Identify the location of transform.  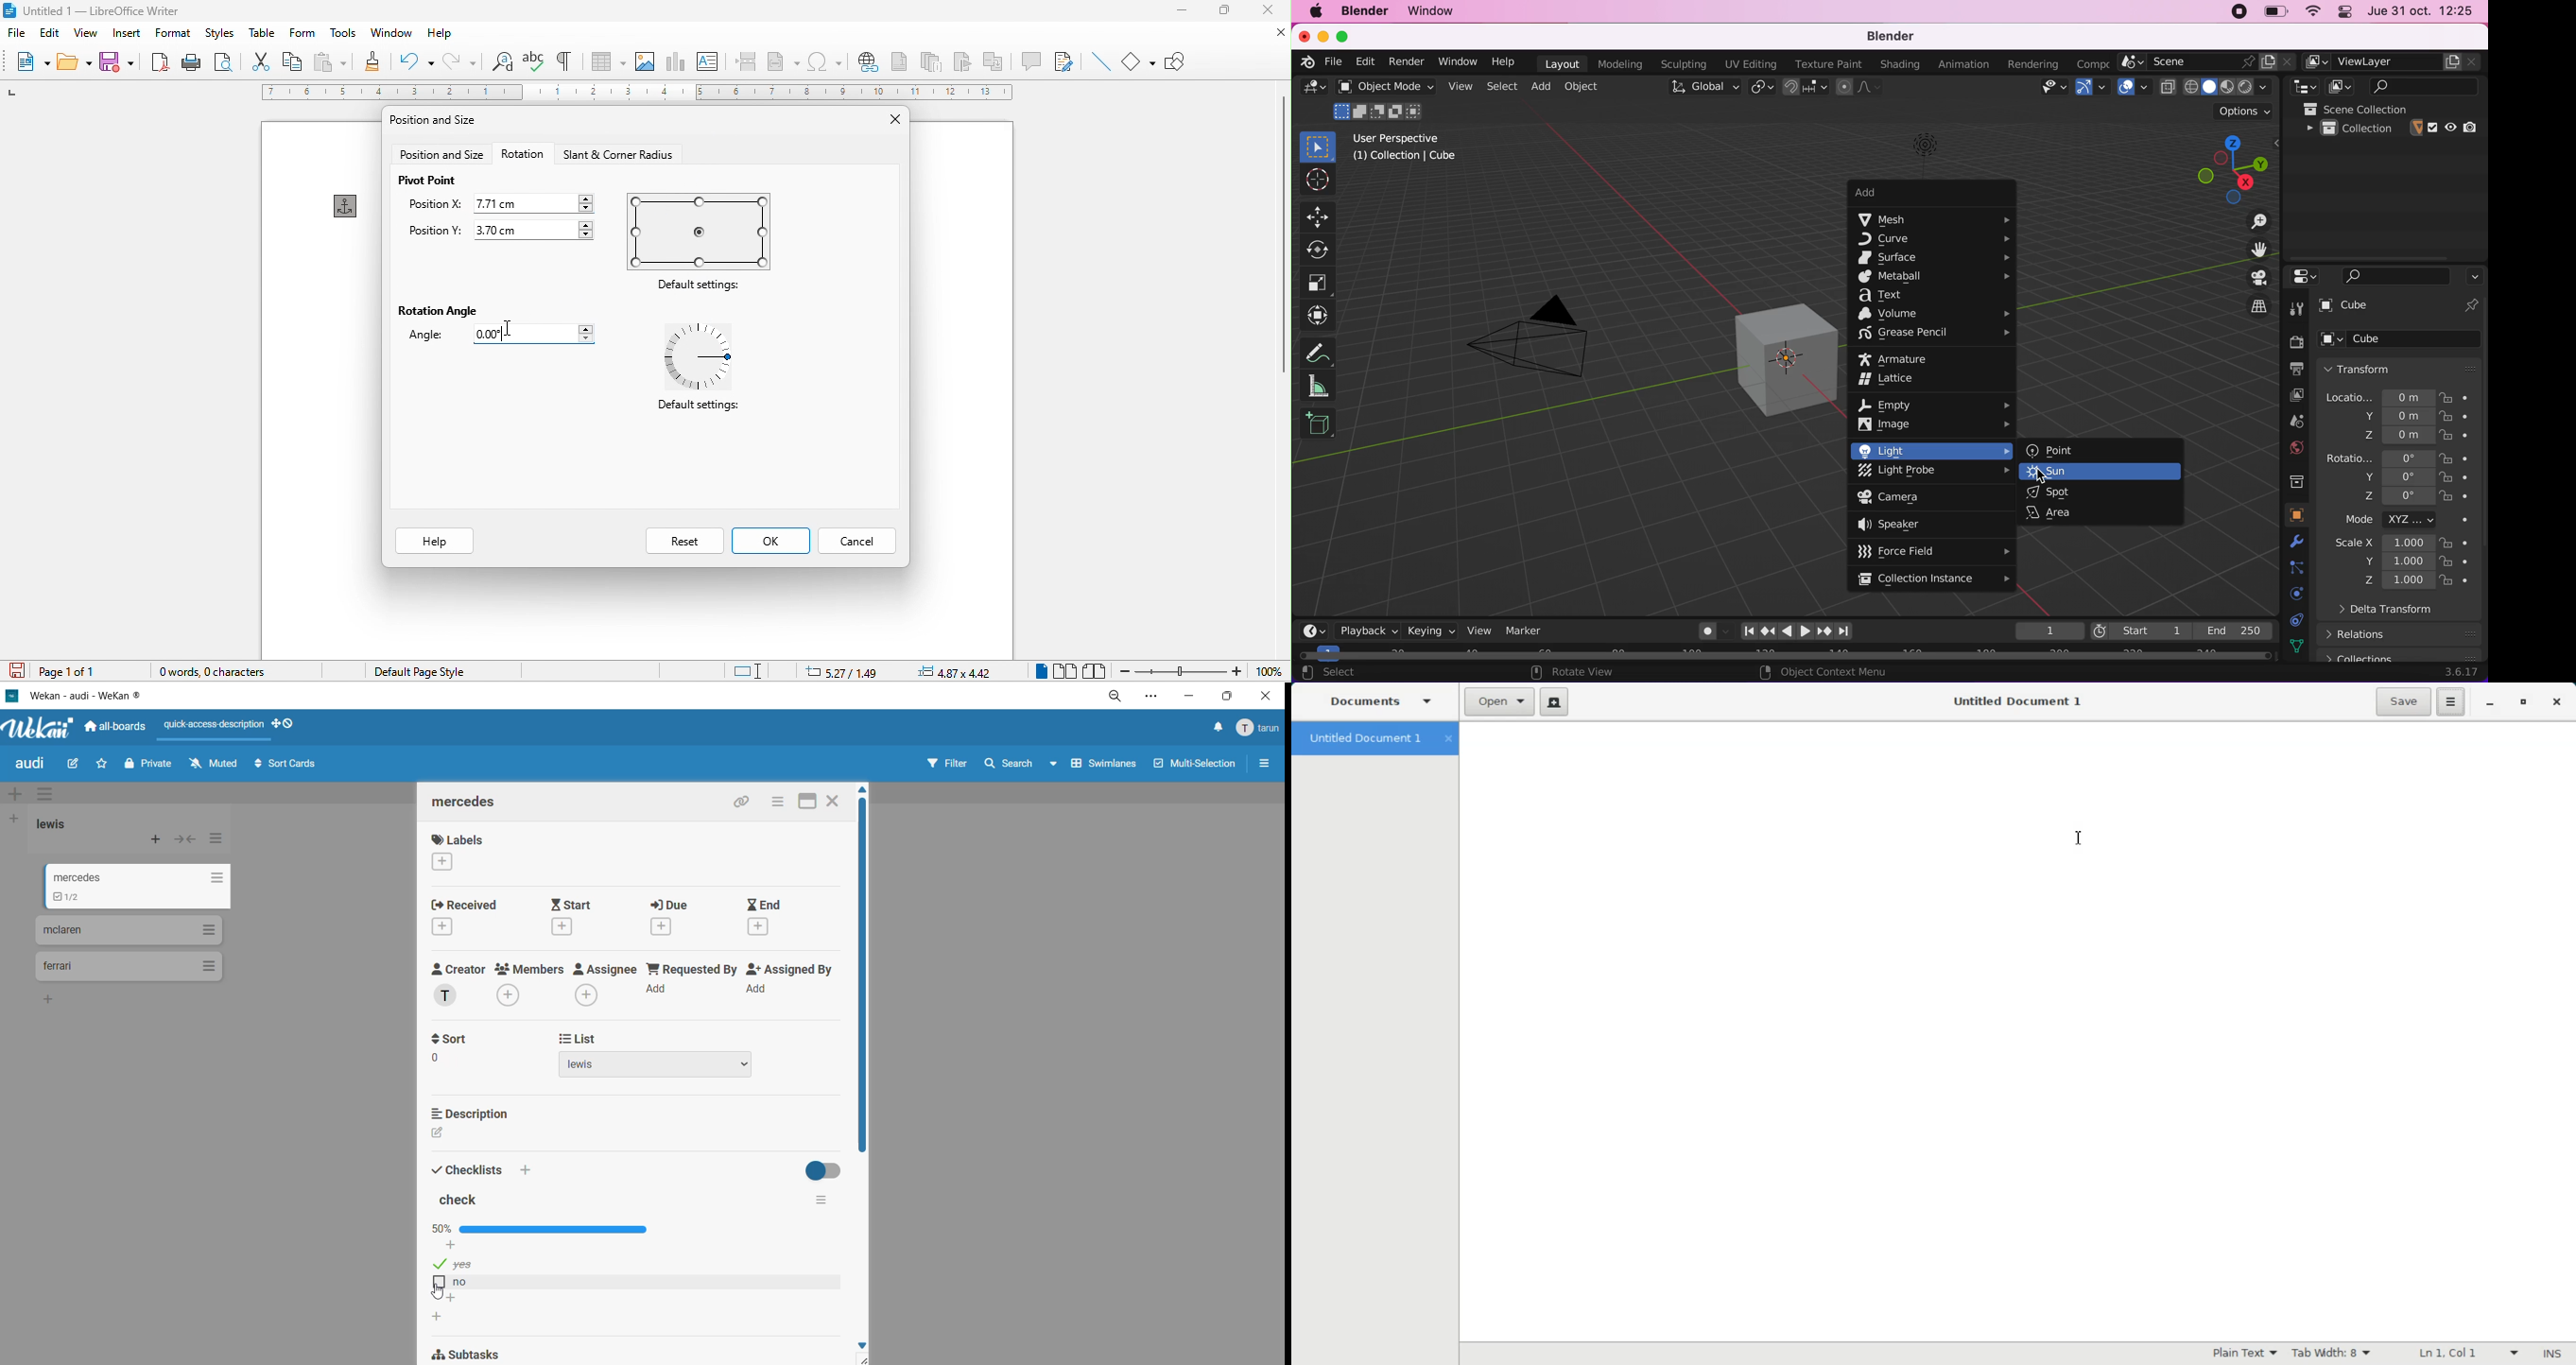
(2403, 368).